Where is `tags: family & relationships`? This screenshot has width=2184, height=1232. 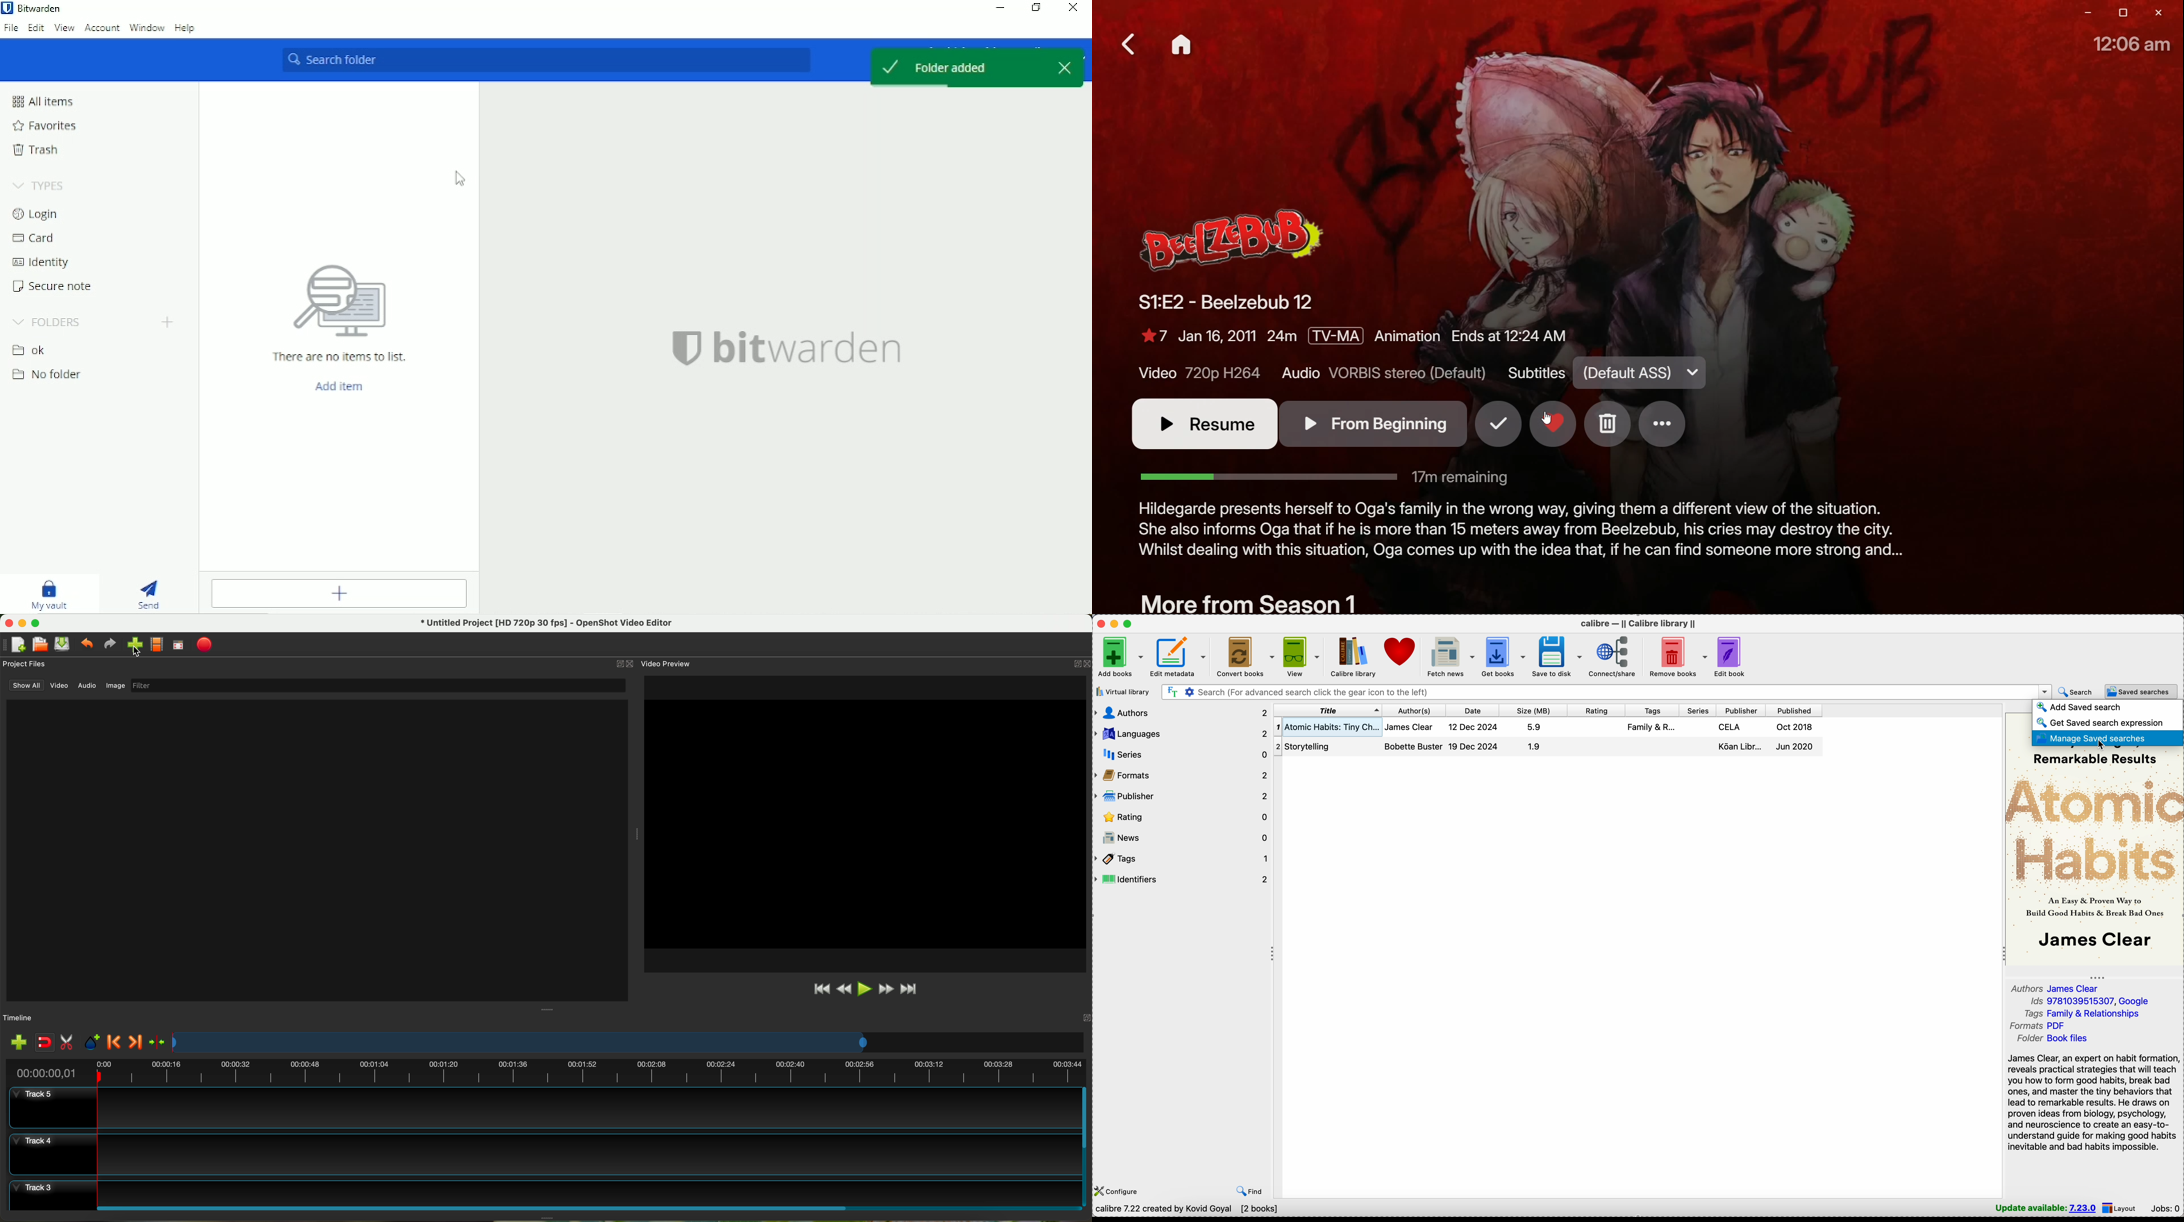 tags: family & relationships is located at coordinates (2086, 1014).